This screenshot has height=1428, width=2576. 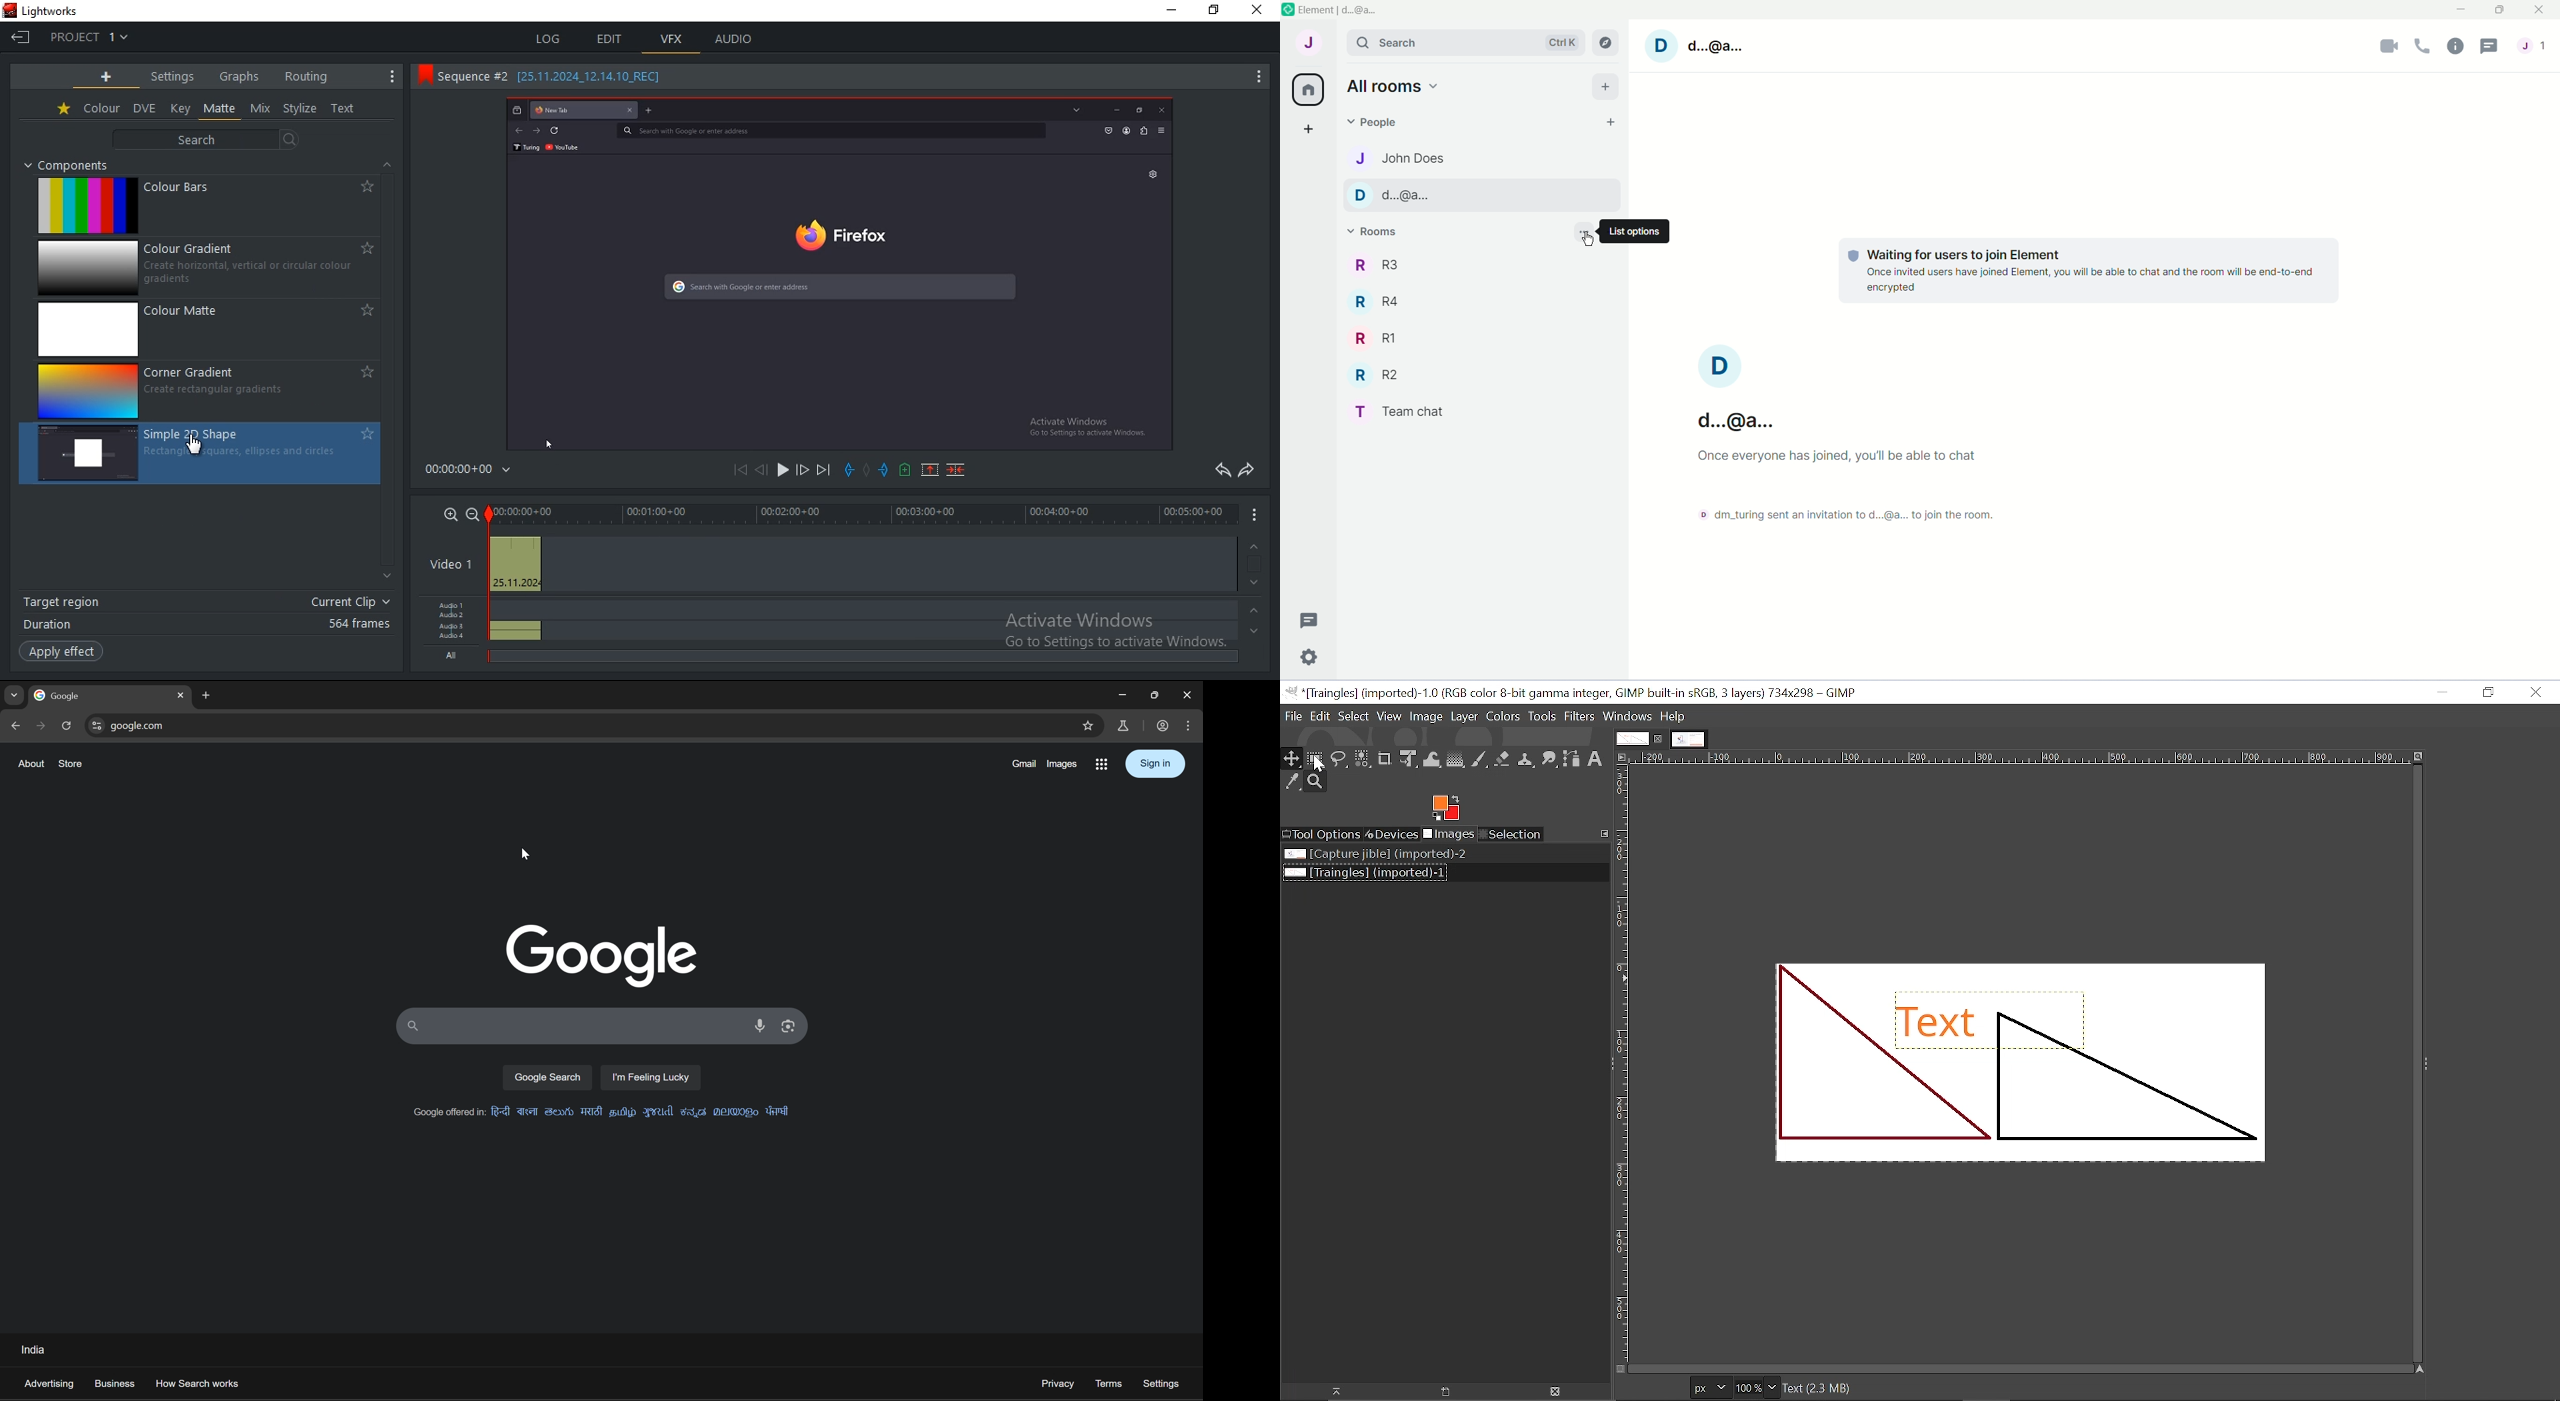 I want to click on Current window, so click(x=1574, y=693).